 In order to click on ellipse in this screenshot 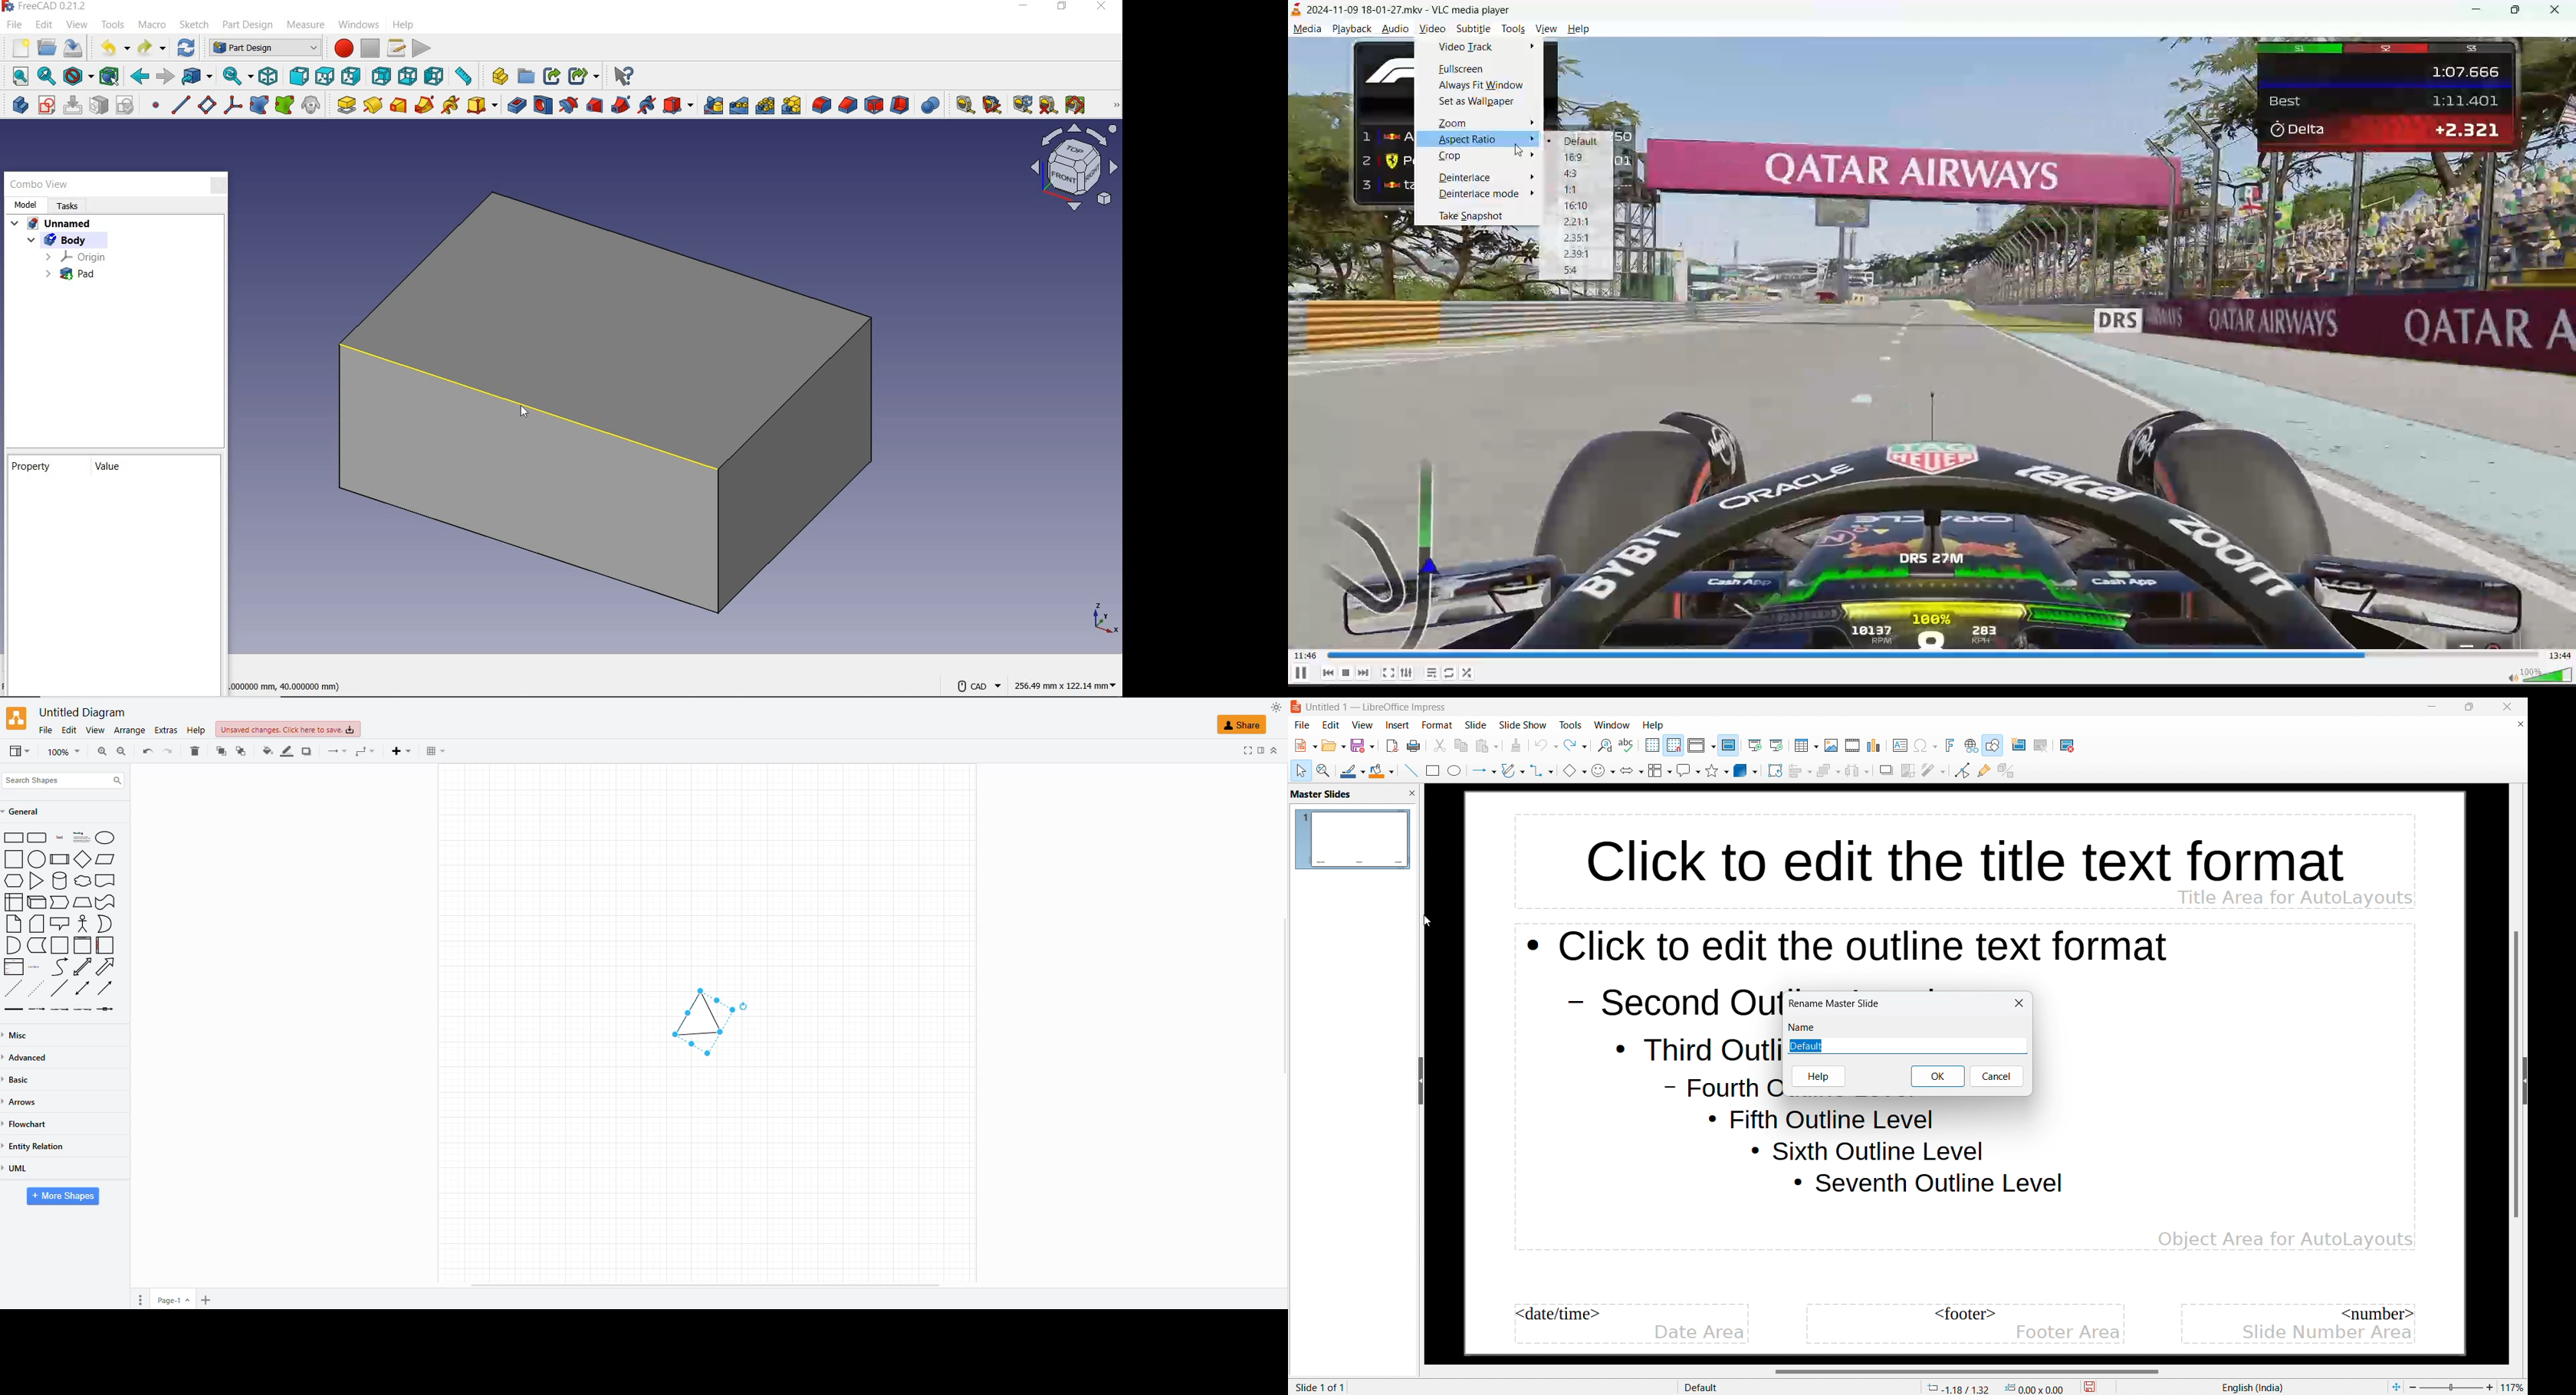, I will do `click(1455, 770)`.